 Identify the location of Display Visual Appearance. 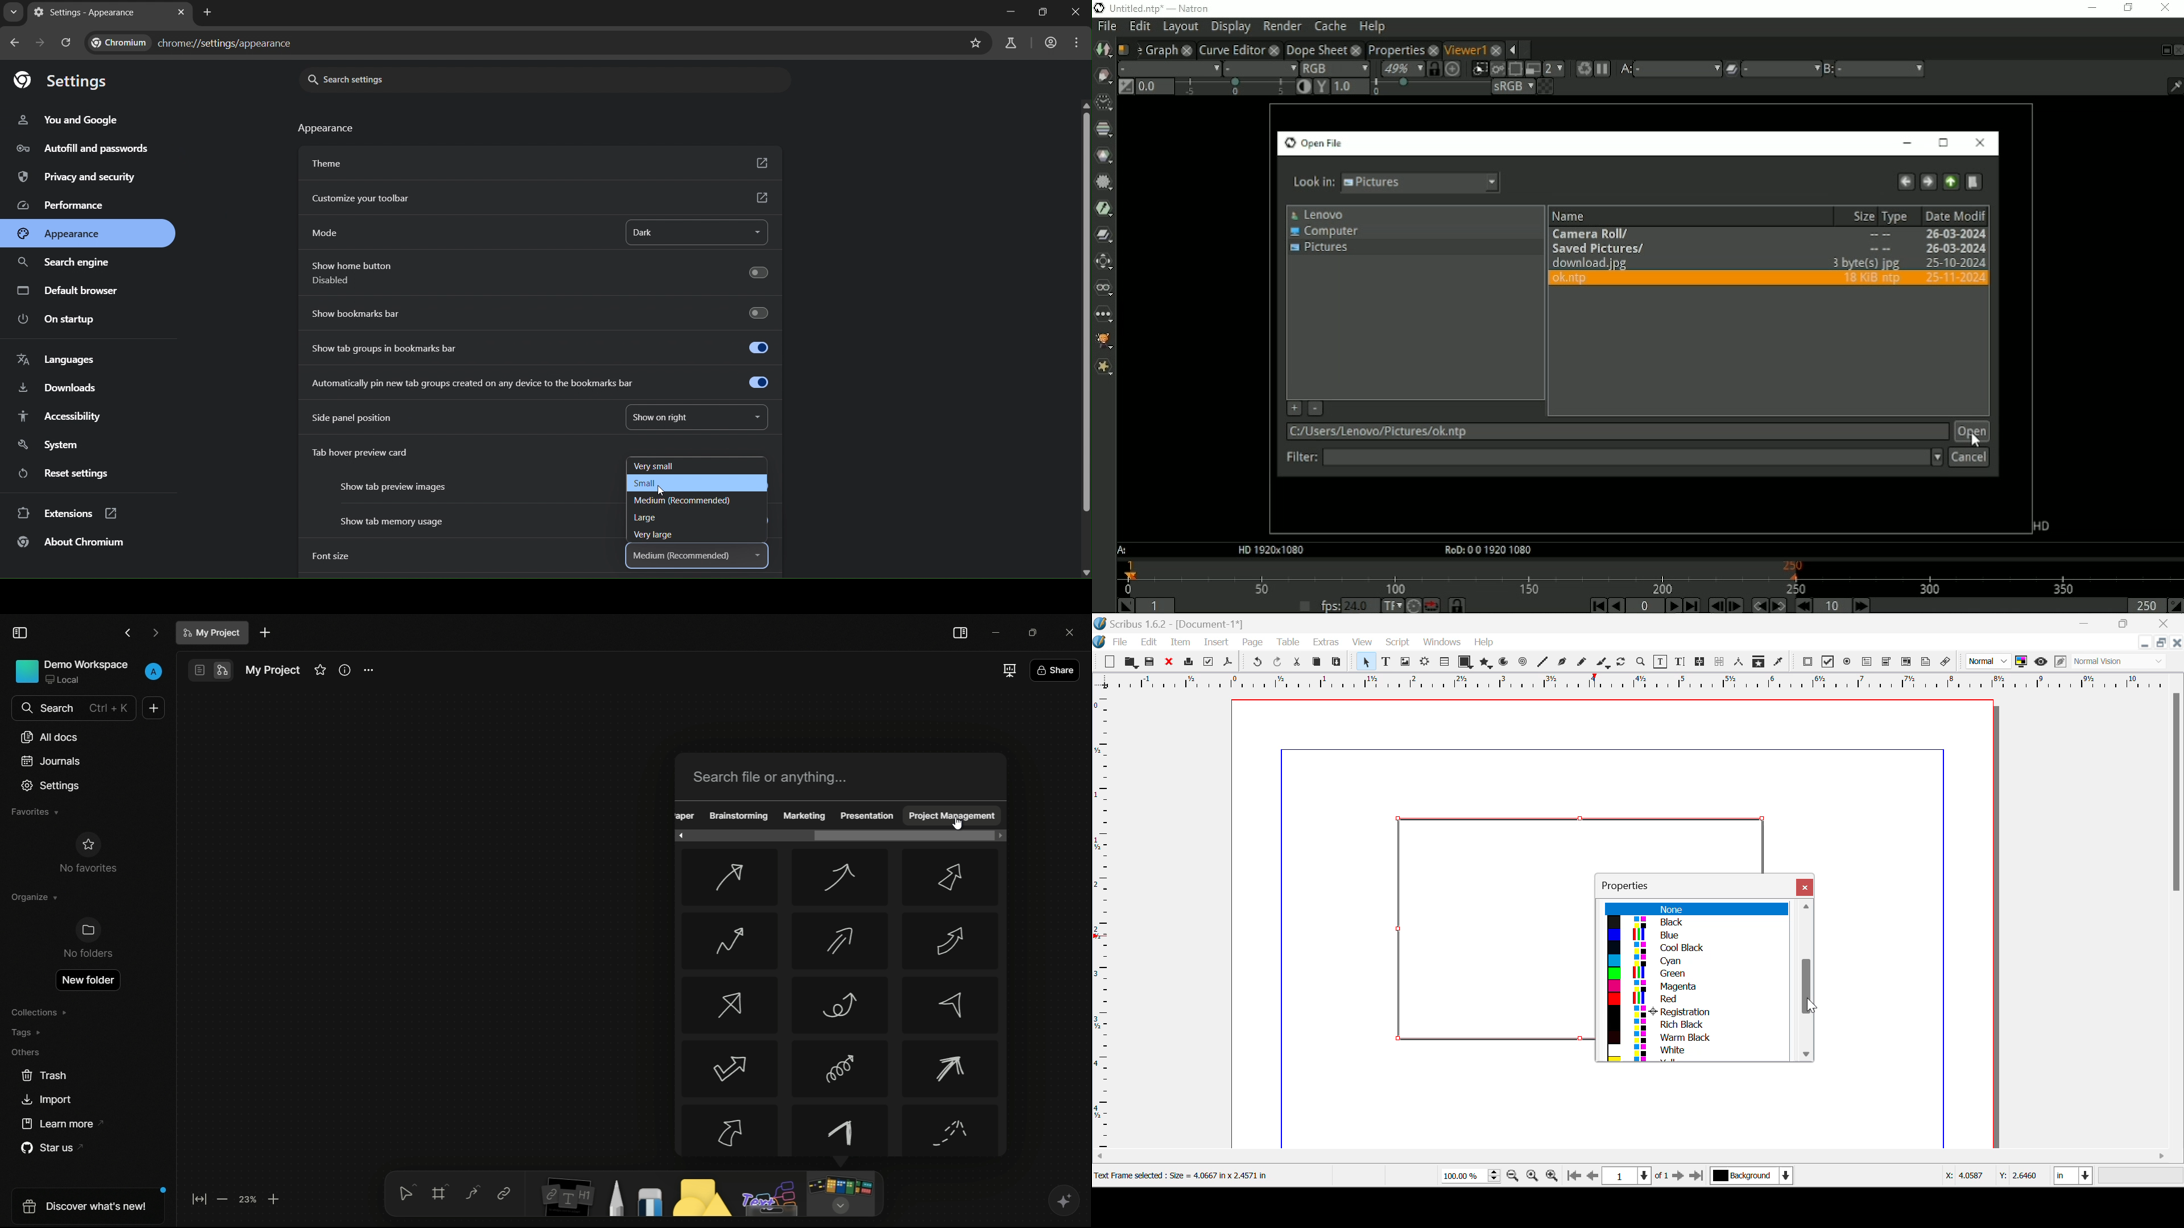
(2123, 662).